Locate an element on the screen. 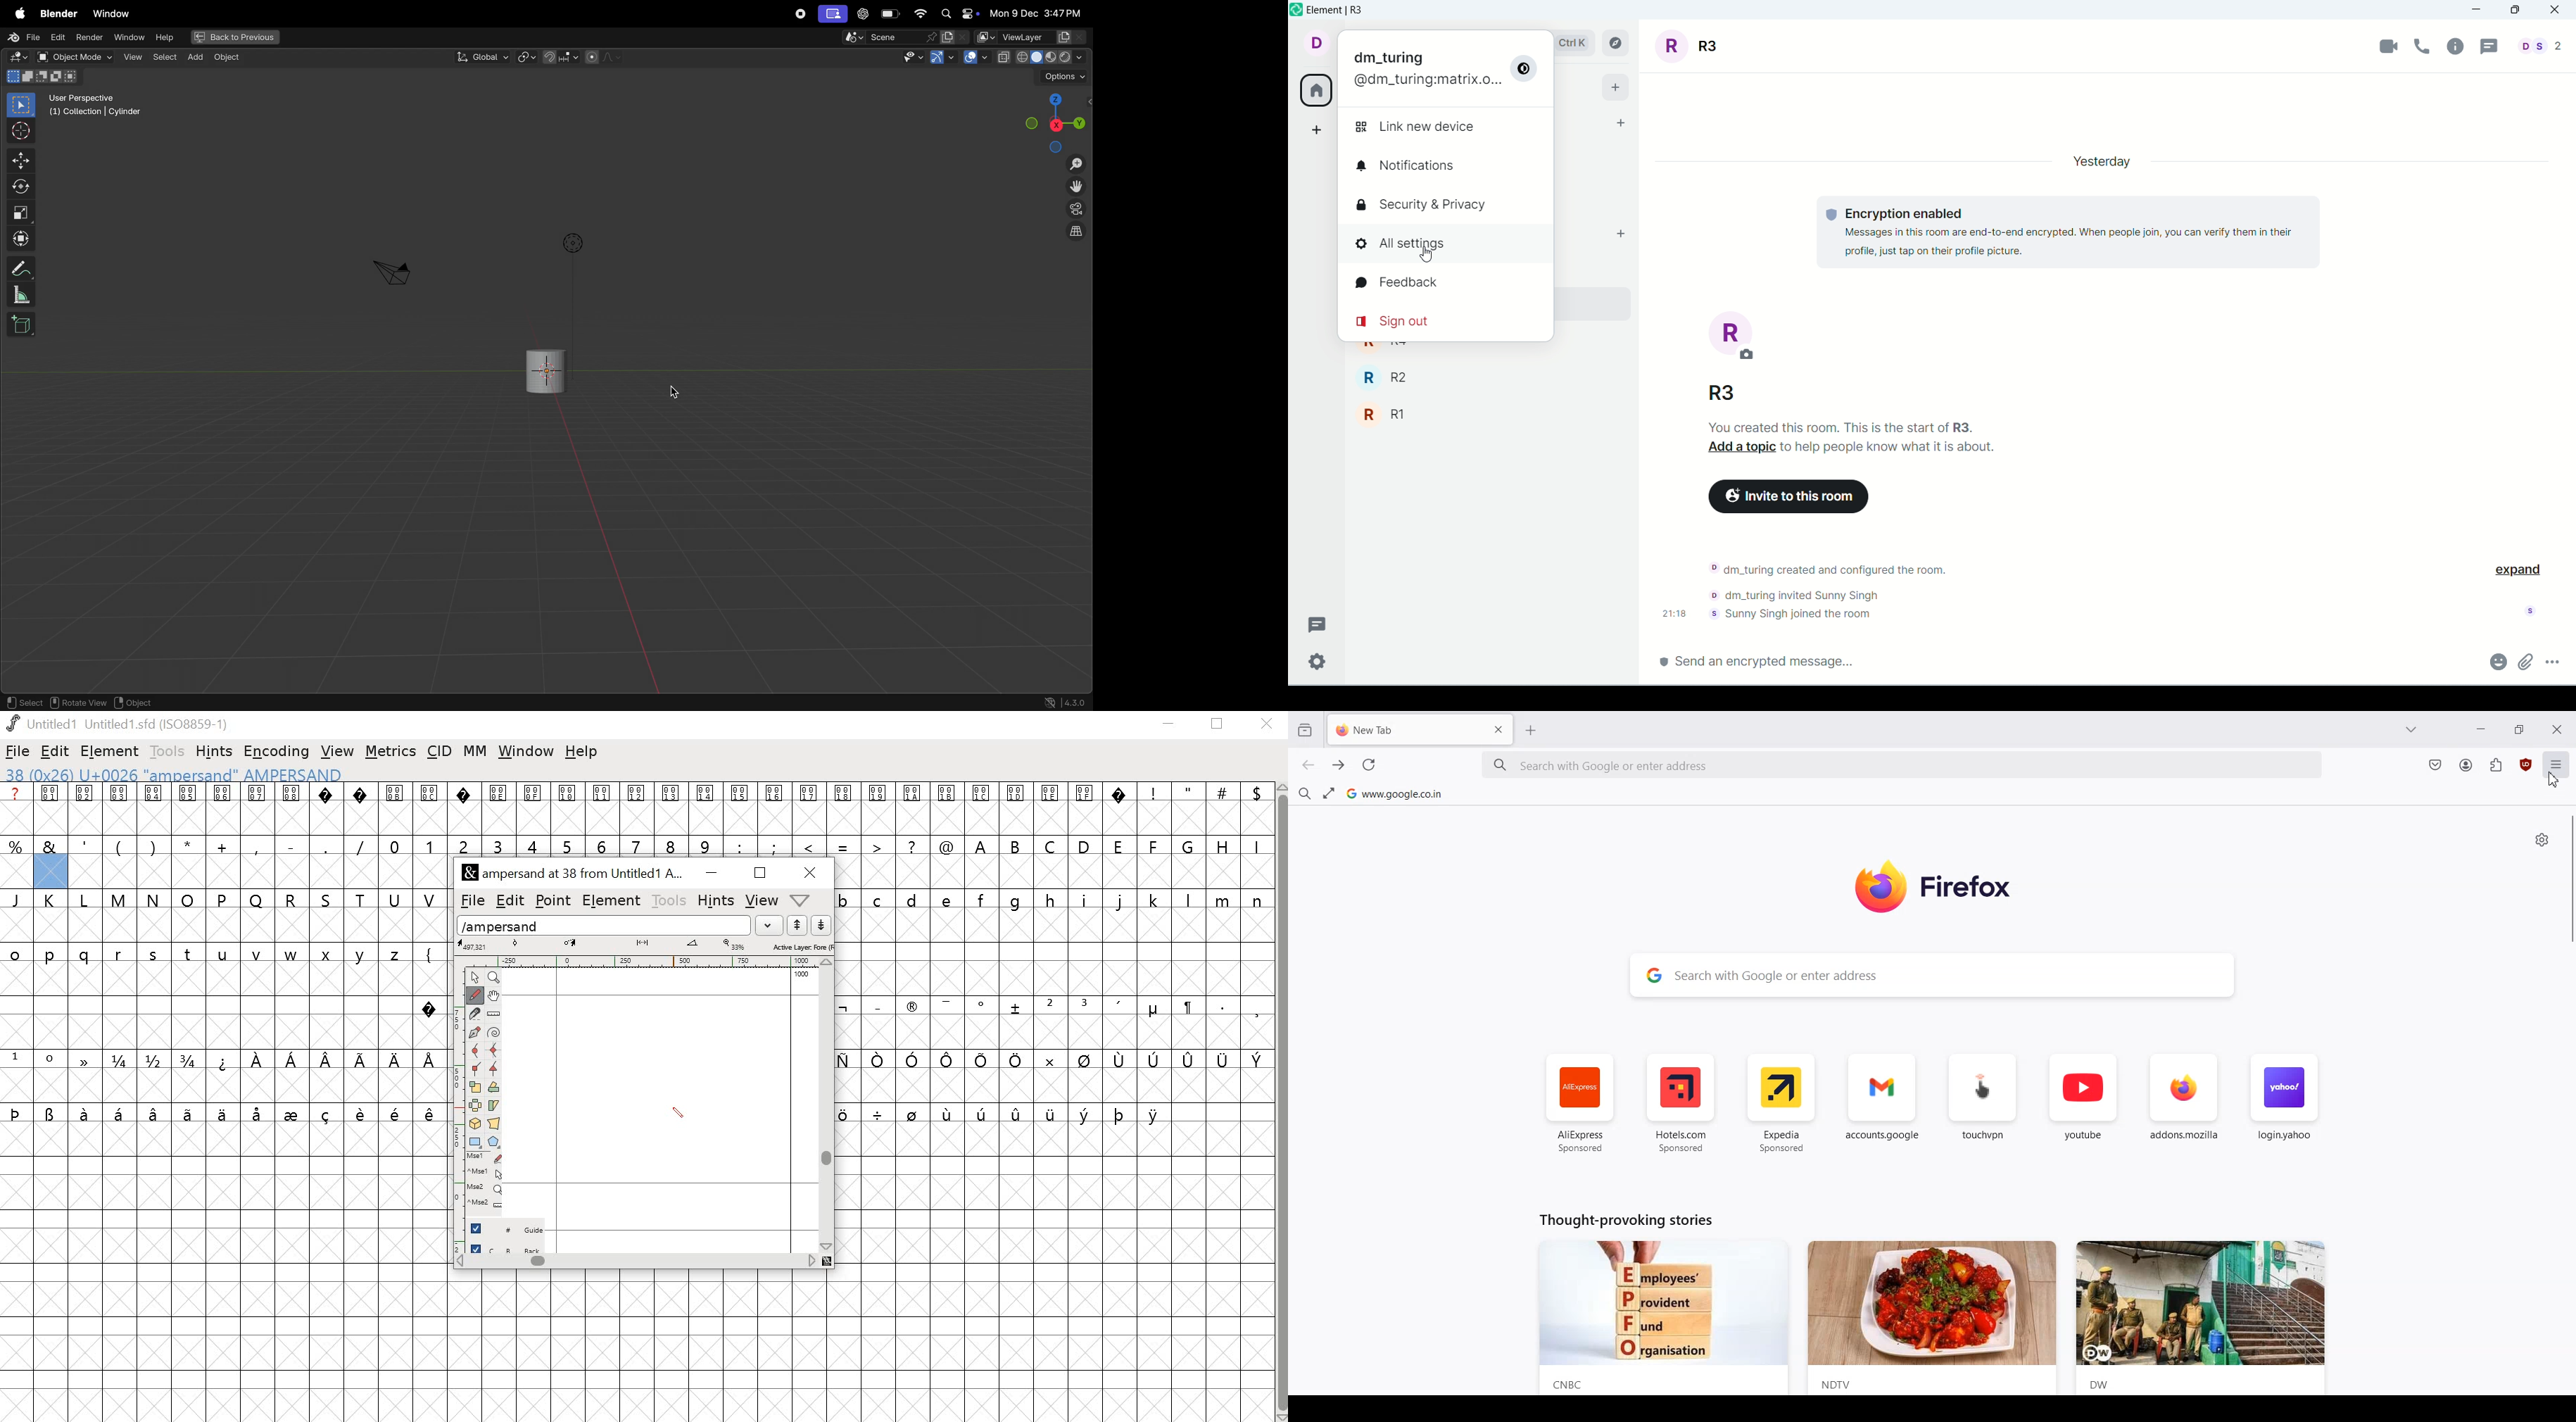  R is located at coordinates (291, 898).